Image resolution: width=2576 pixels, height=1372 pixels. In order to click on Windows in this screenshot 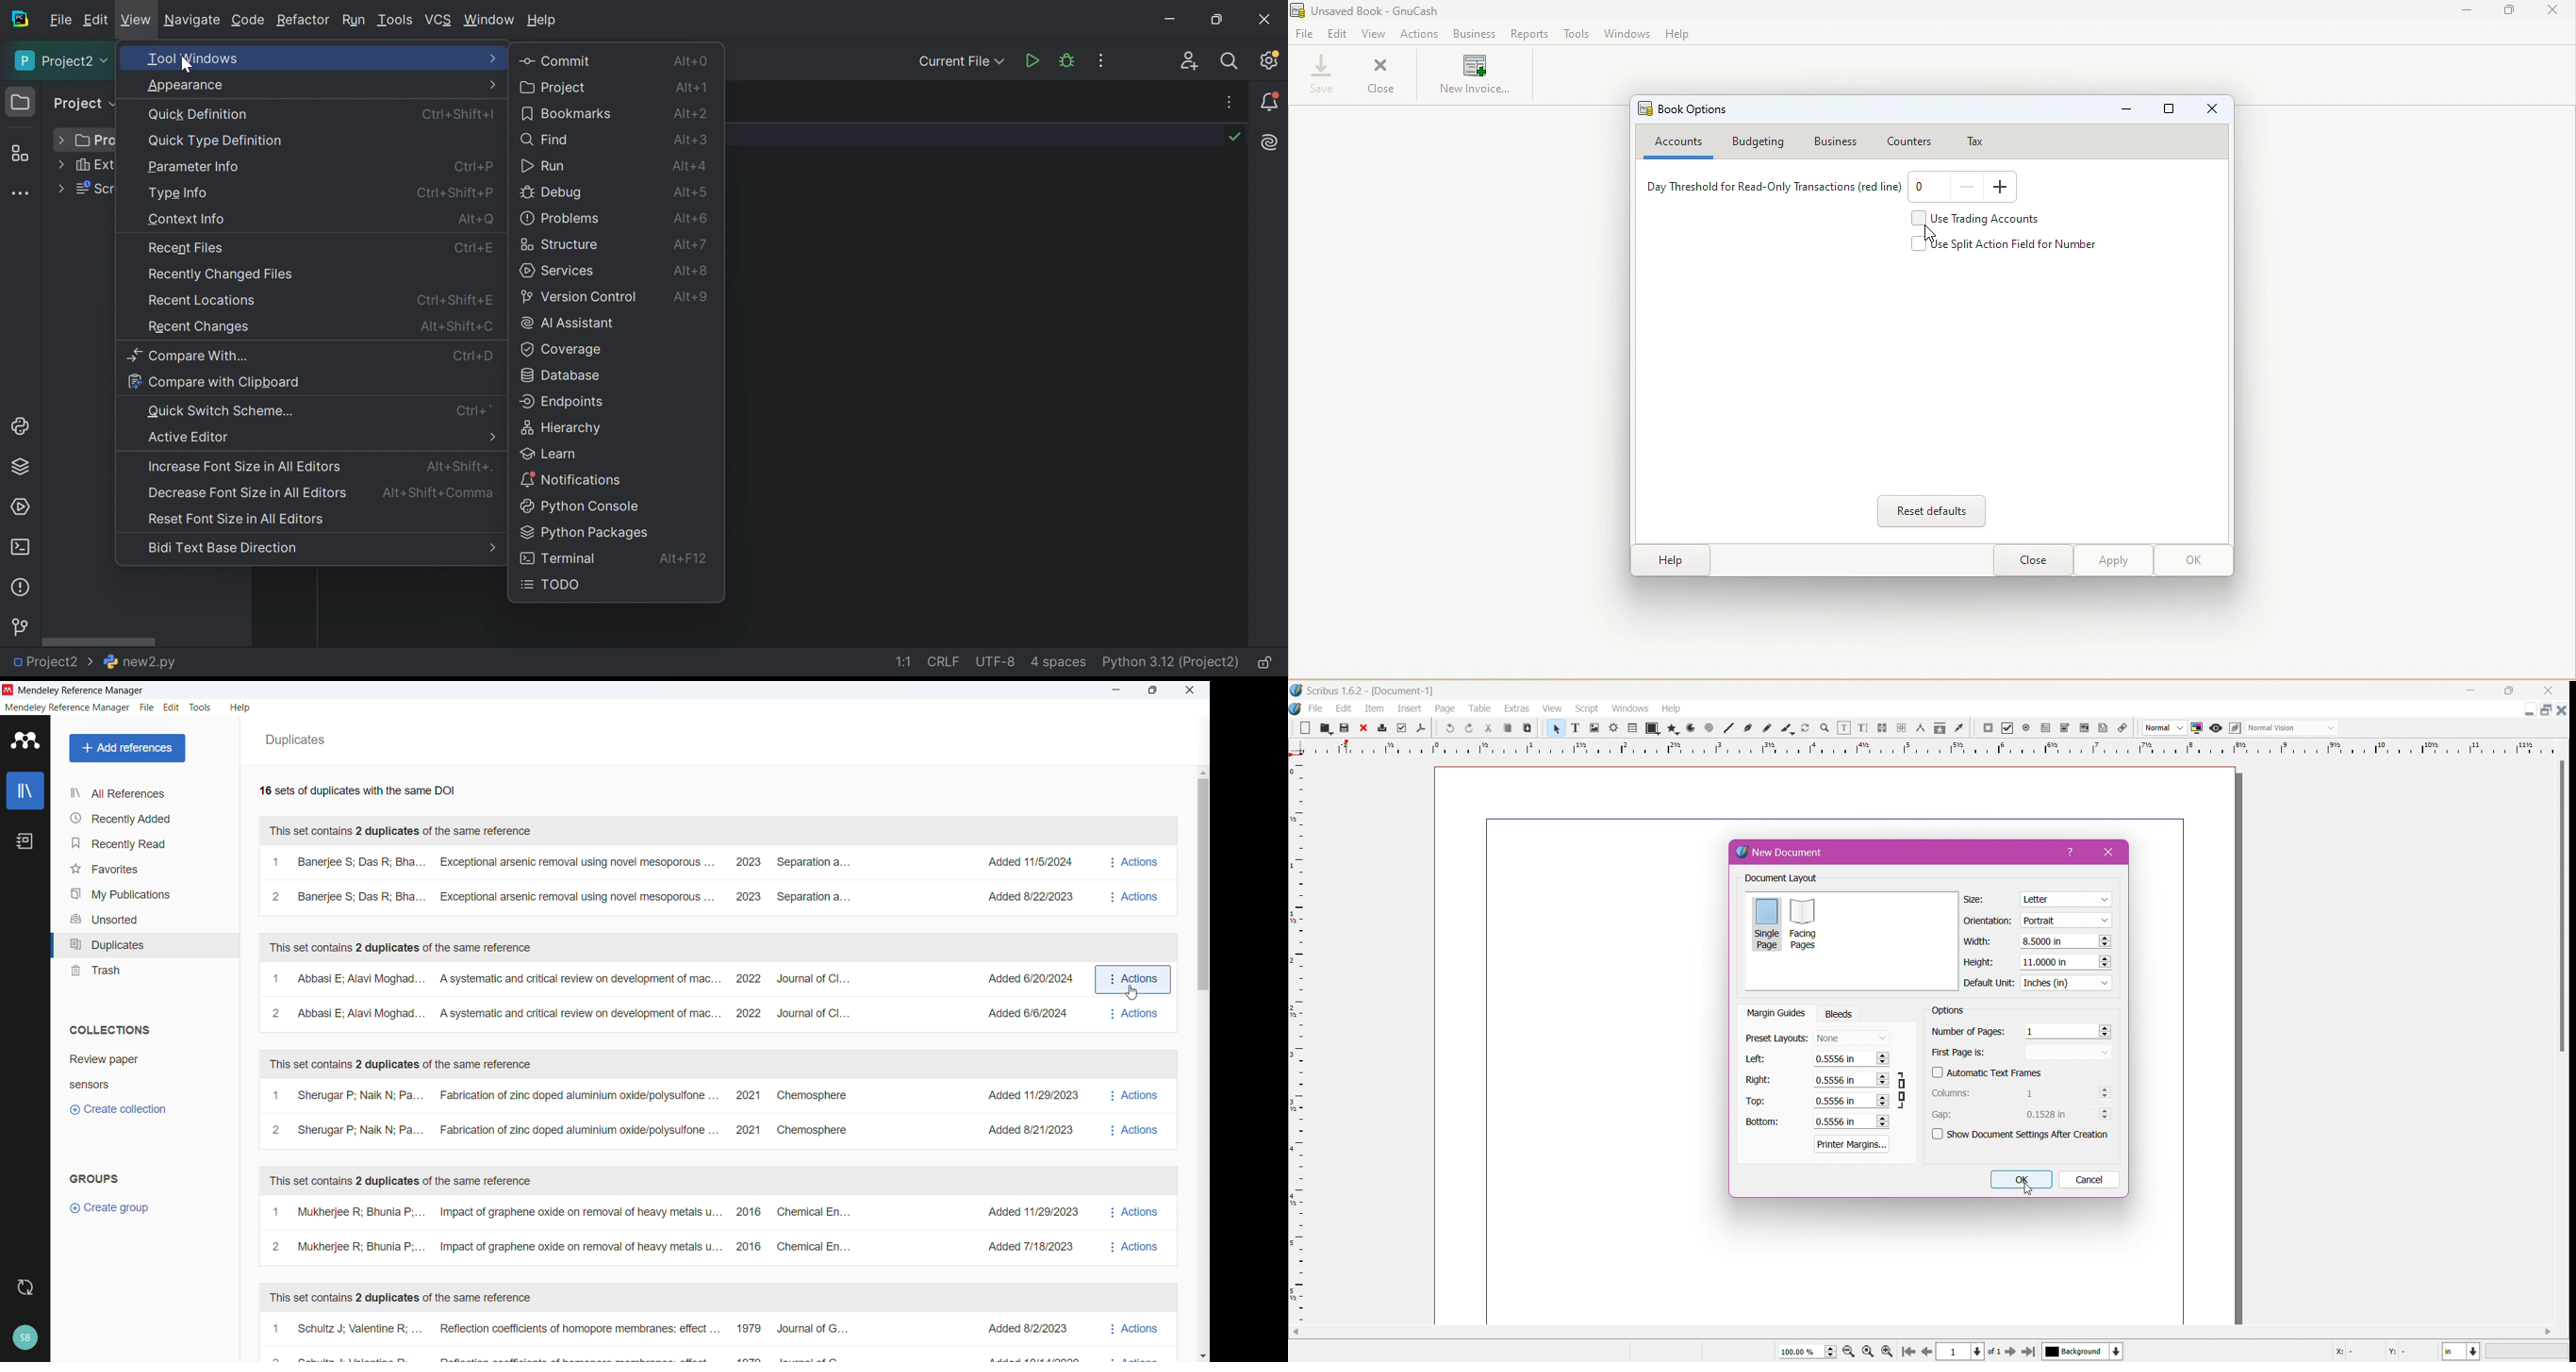, I will do `click(1628, 35)`.